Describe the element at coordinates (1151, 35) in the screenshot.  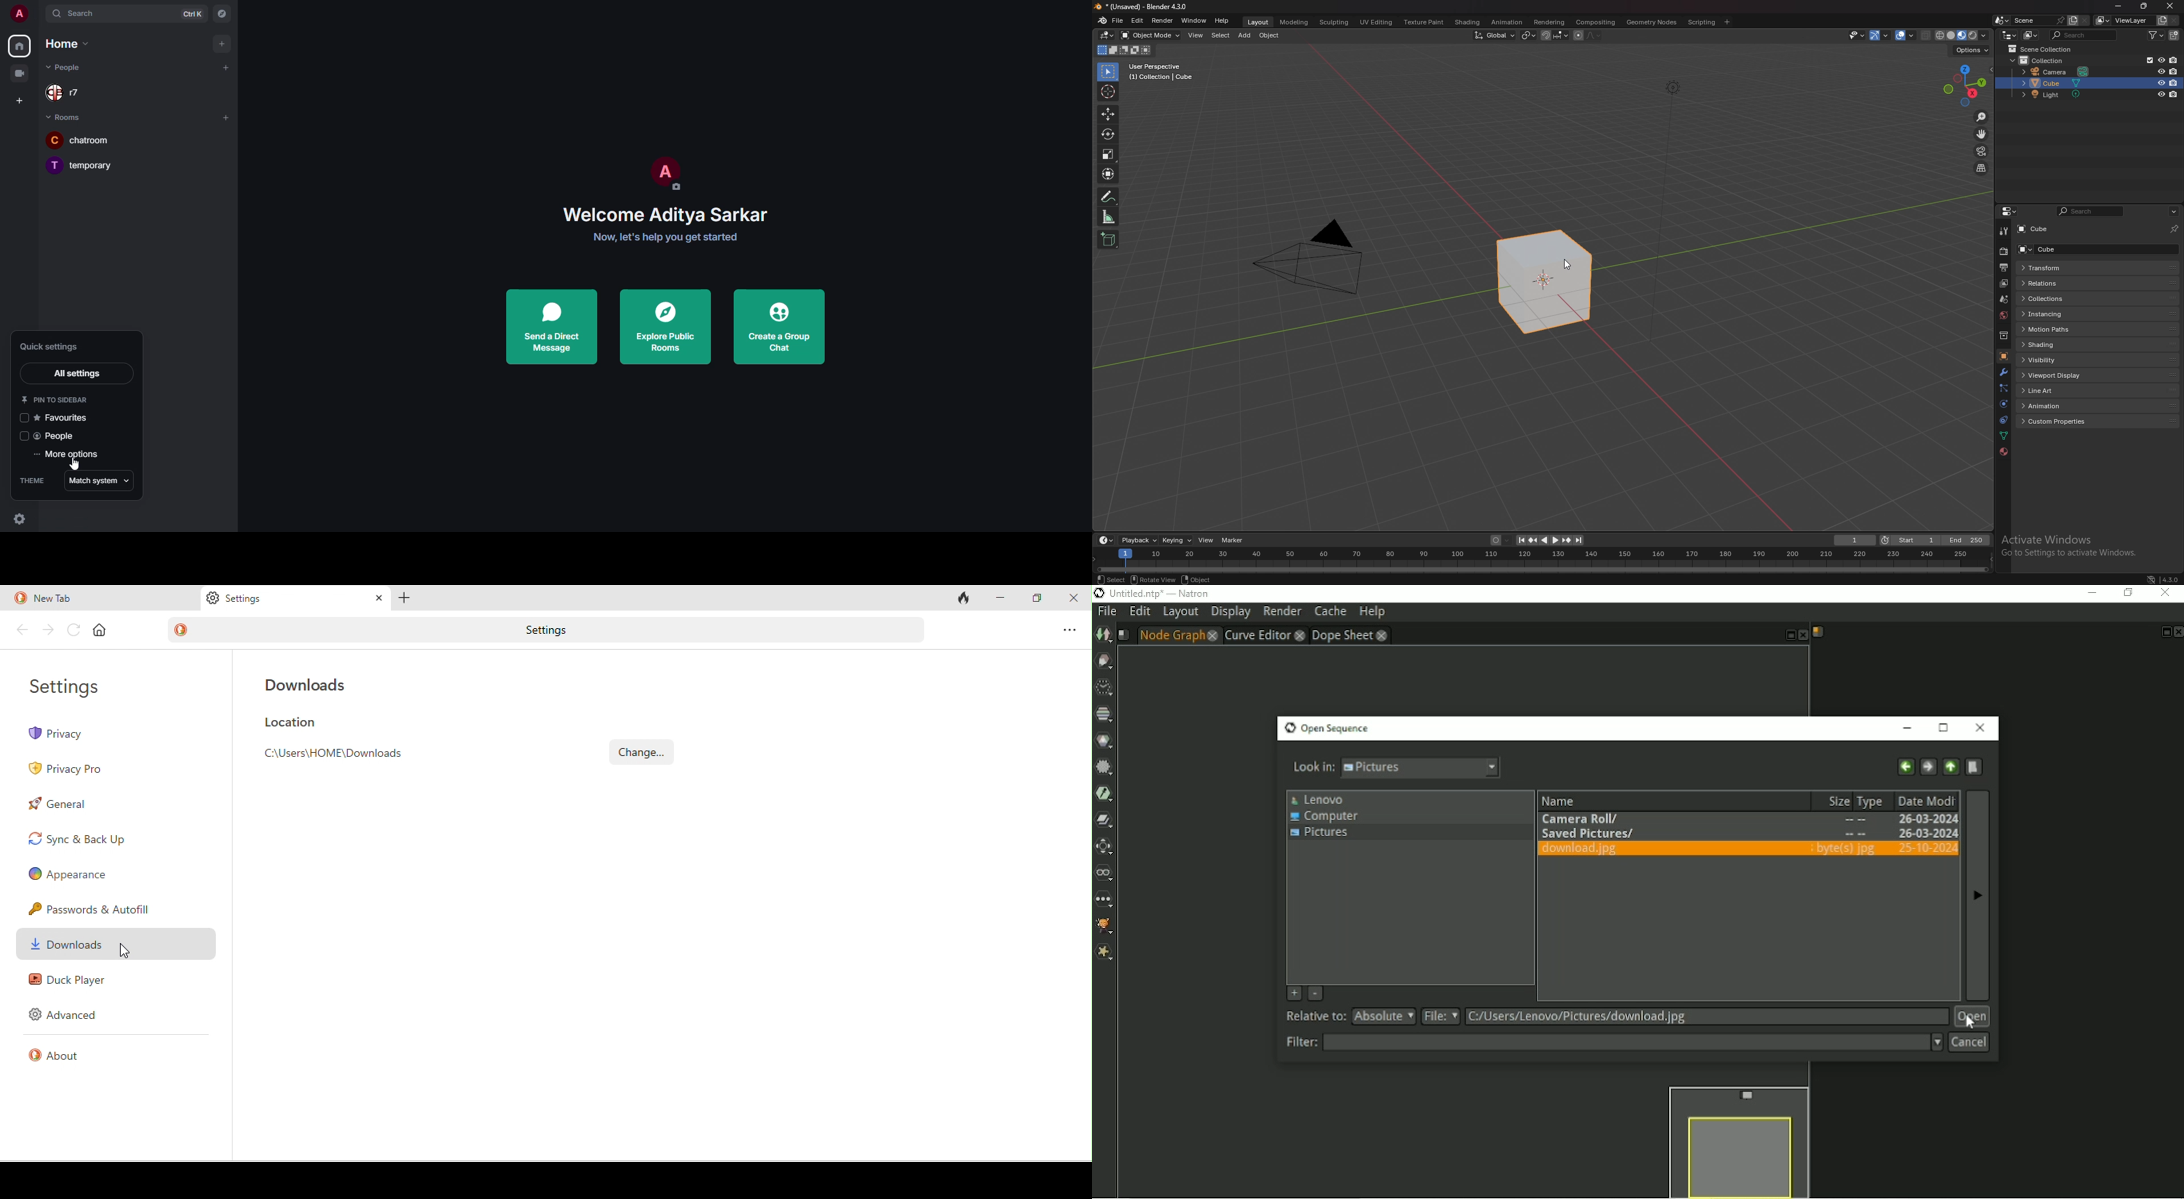
I see `object mode` at that location.